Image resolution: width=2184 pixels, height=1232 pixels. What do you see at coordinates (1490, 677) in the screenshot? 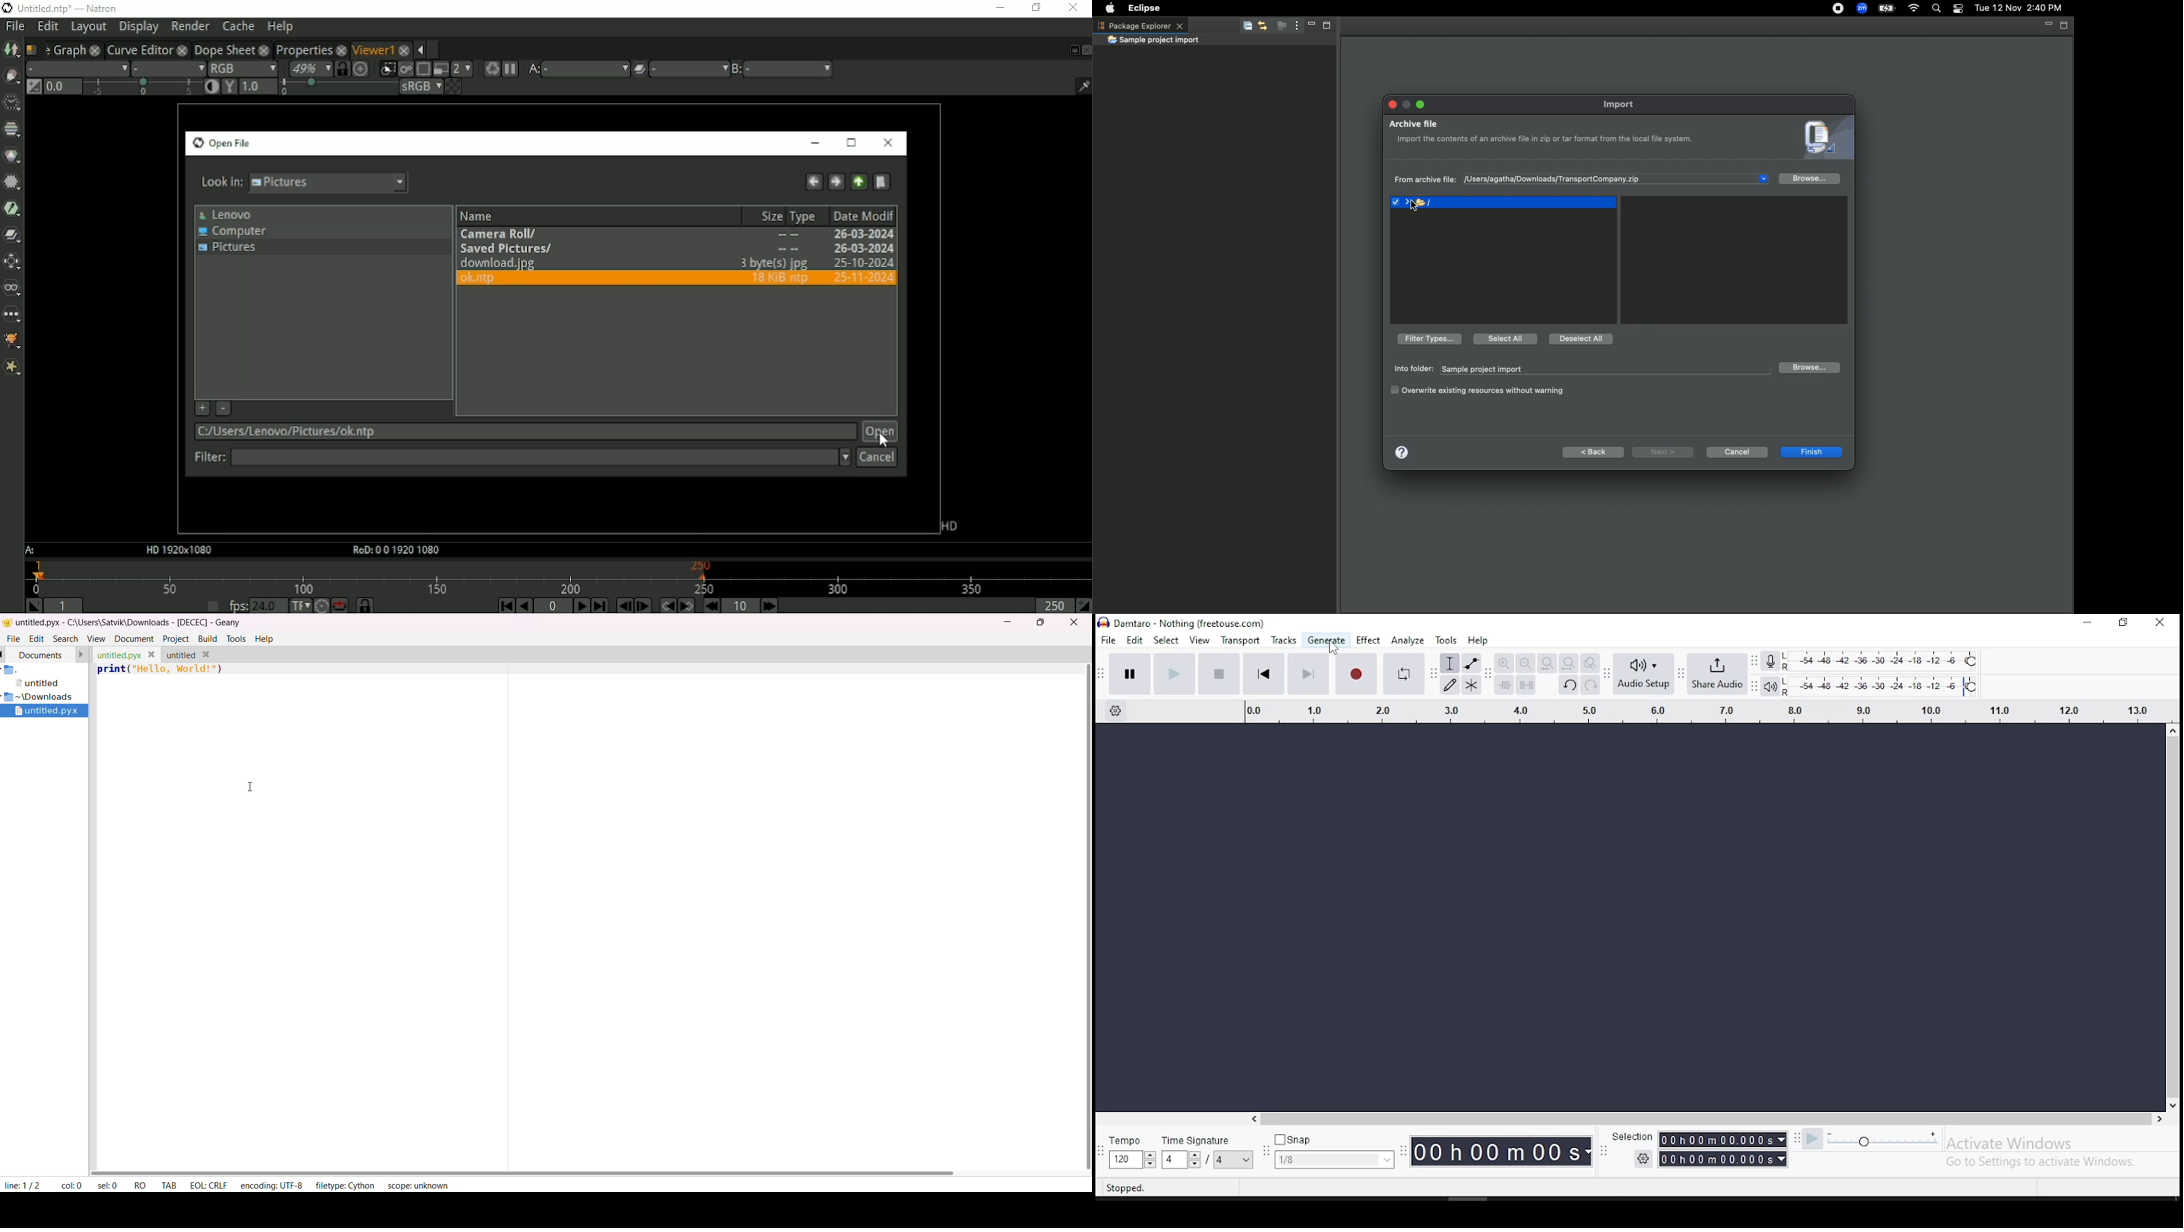
I see `open menu` at bounding box center [1490, 677].